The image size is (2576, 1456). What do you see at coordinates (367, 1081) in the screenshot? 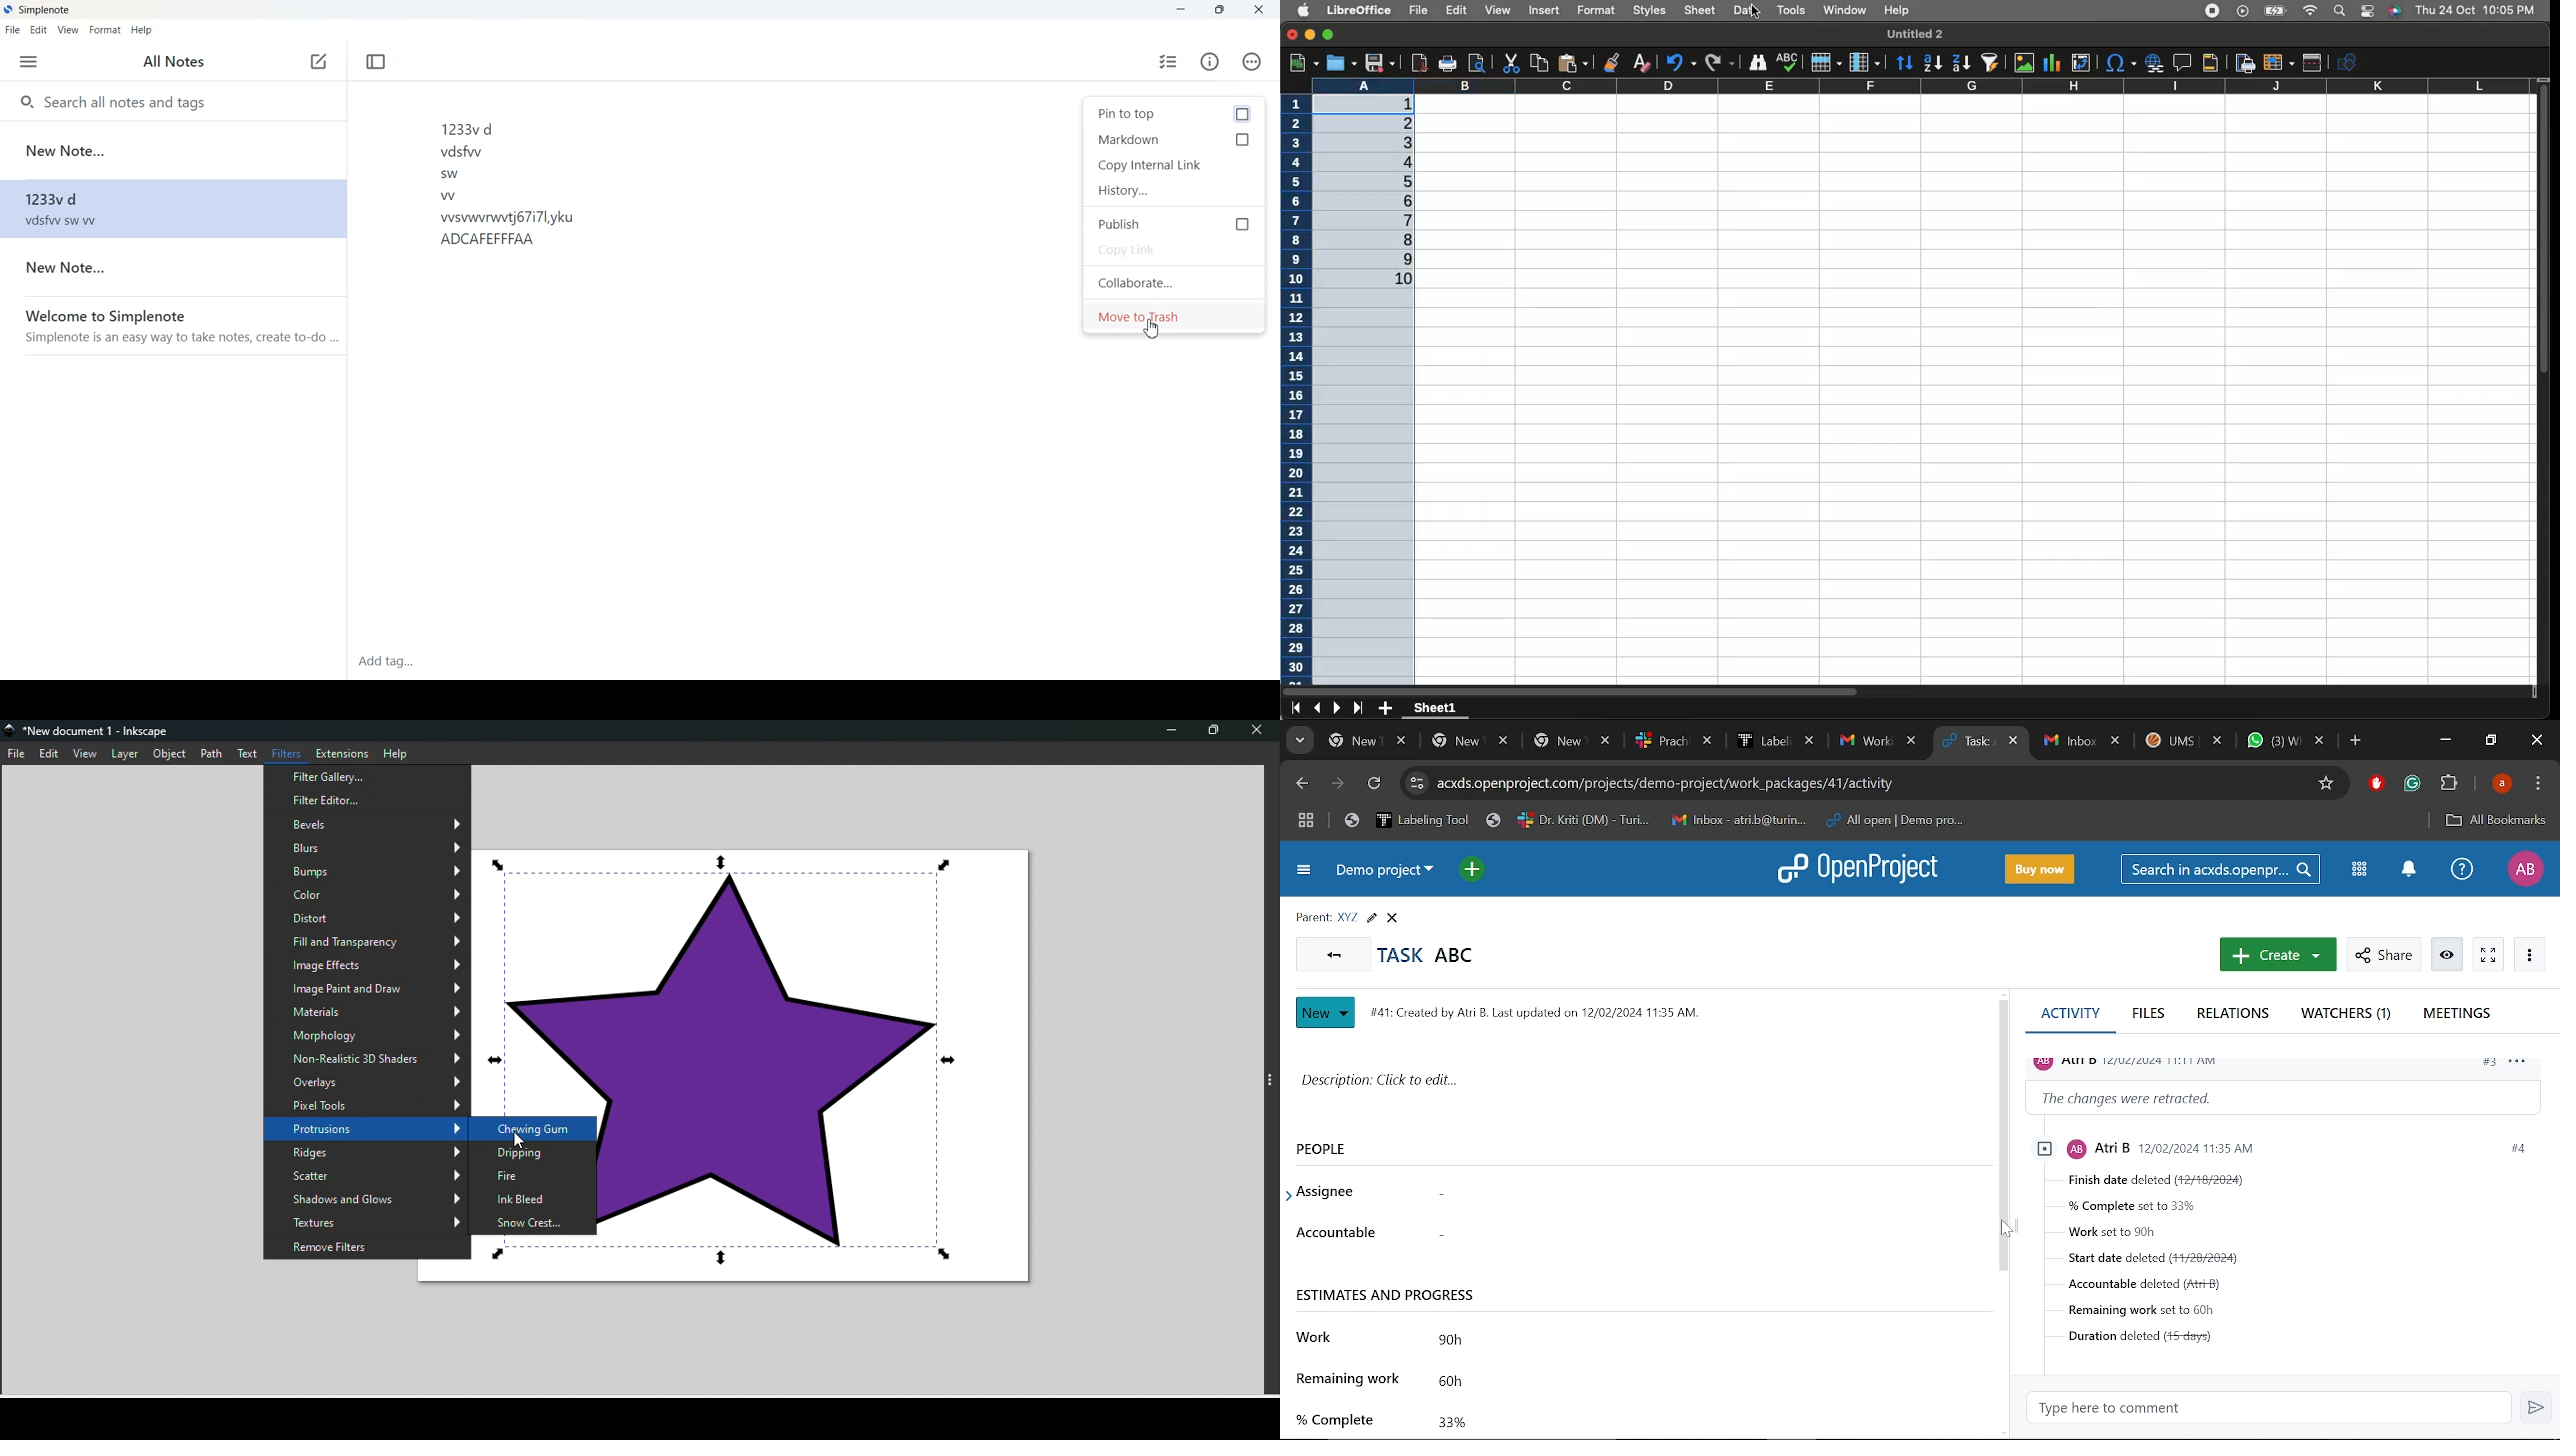
I see `Overlays` at bounding box center [367, 1081].